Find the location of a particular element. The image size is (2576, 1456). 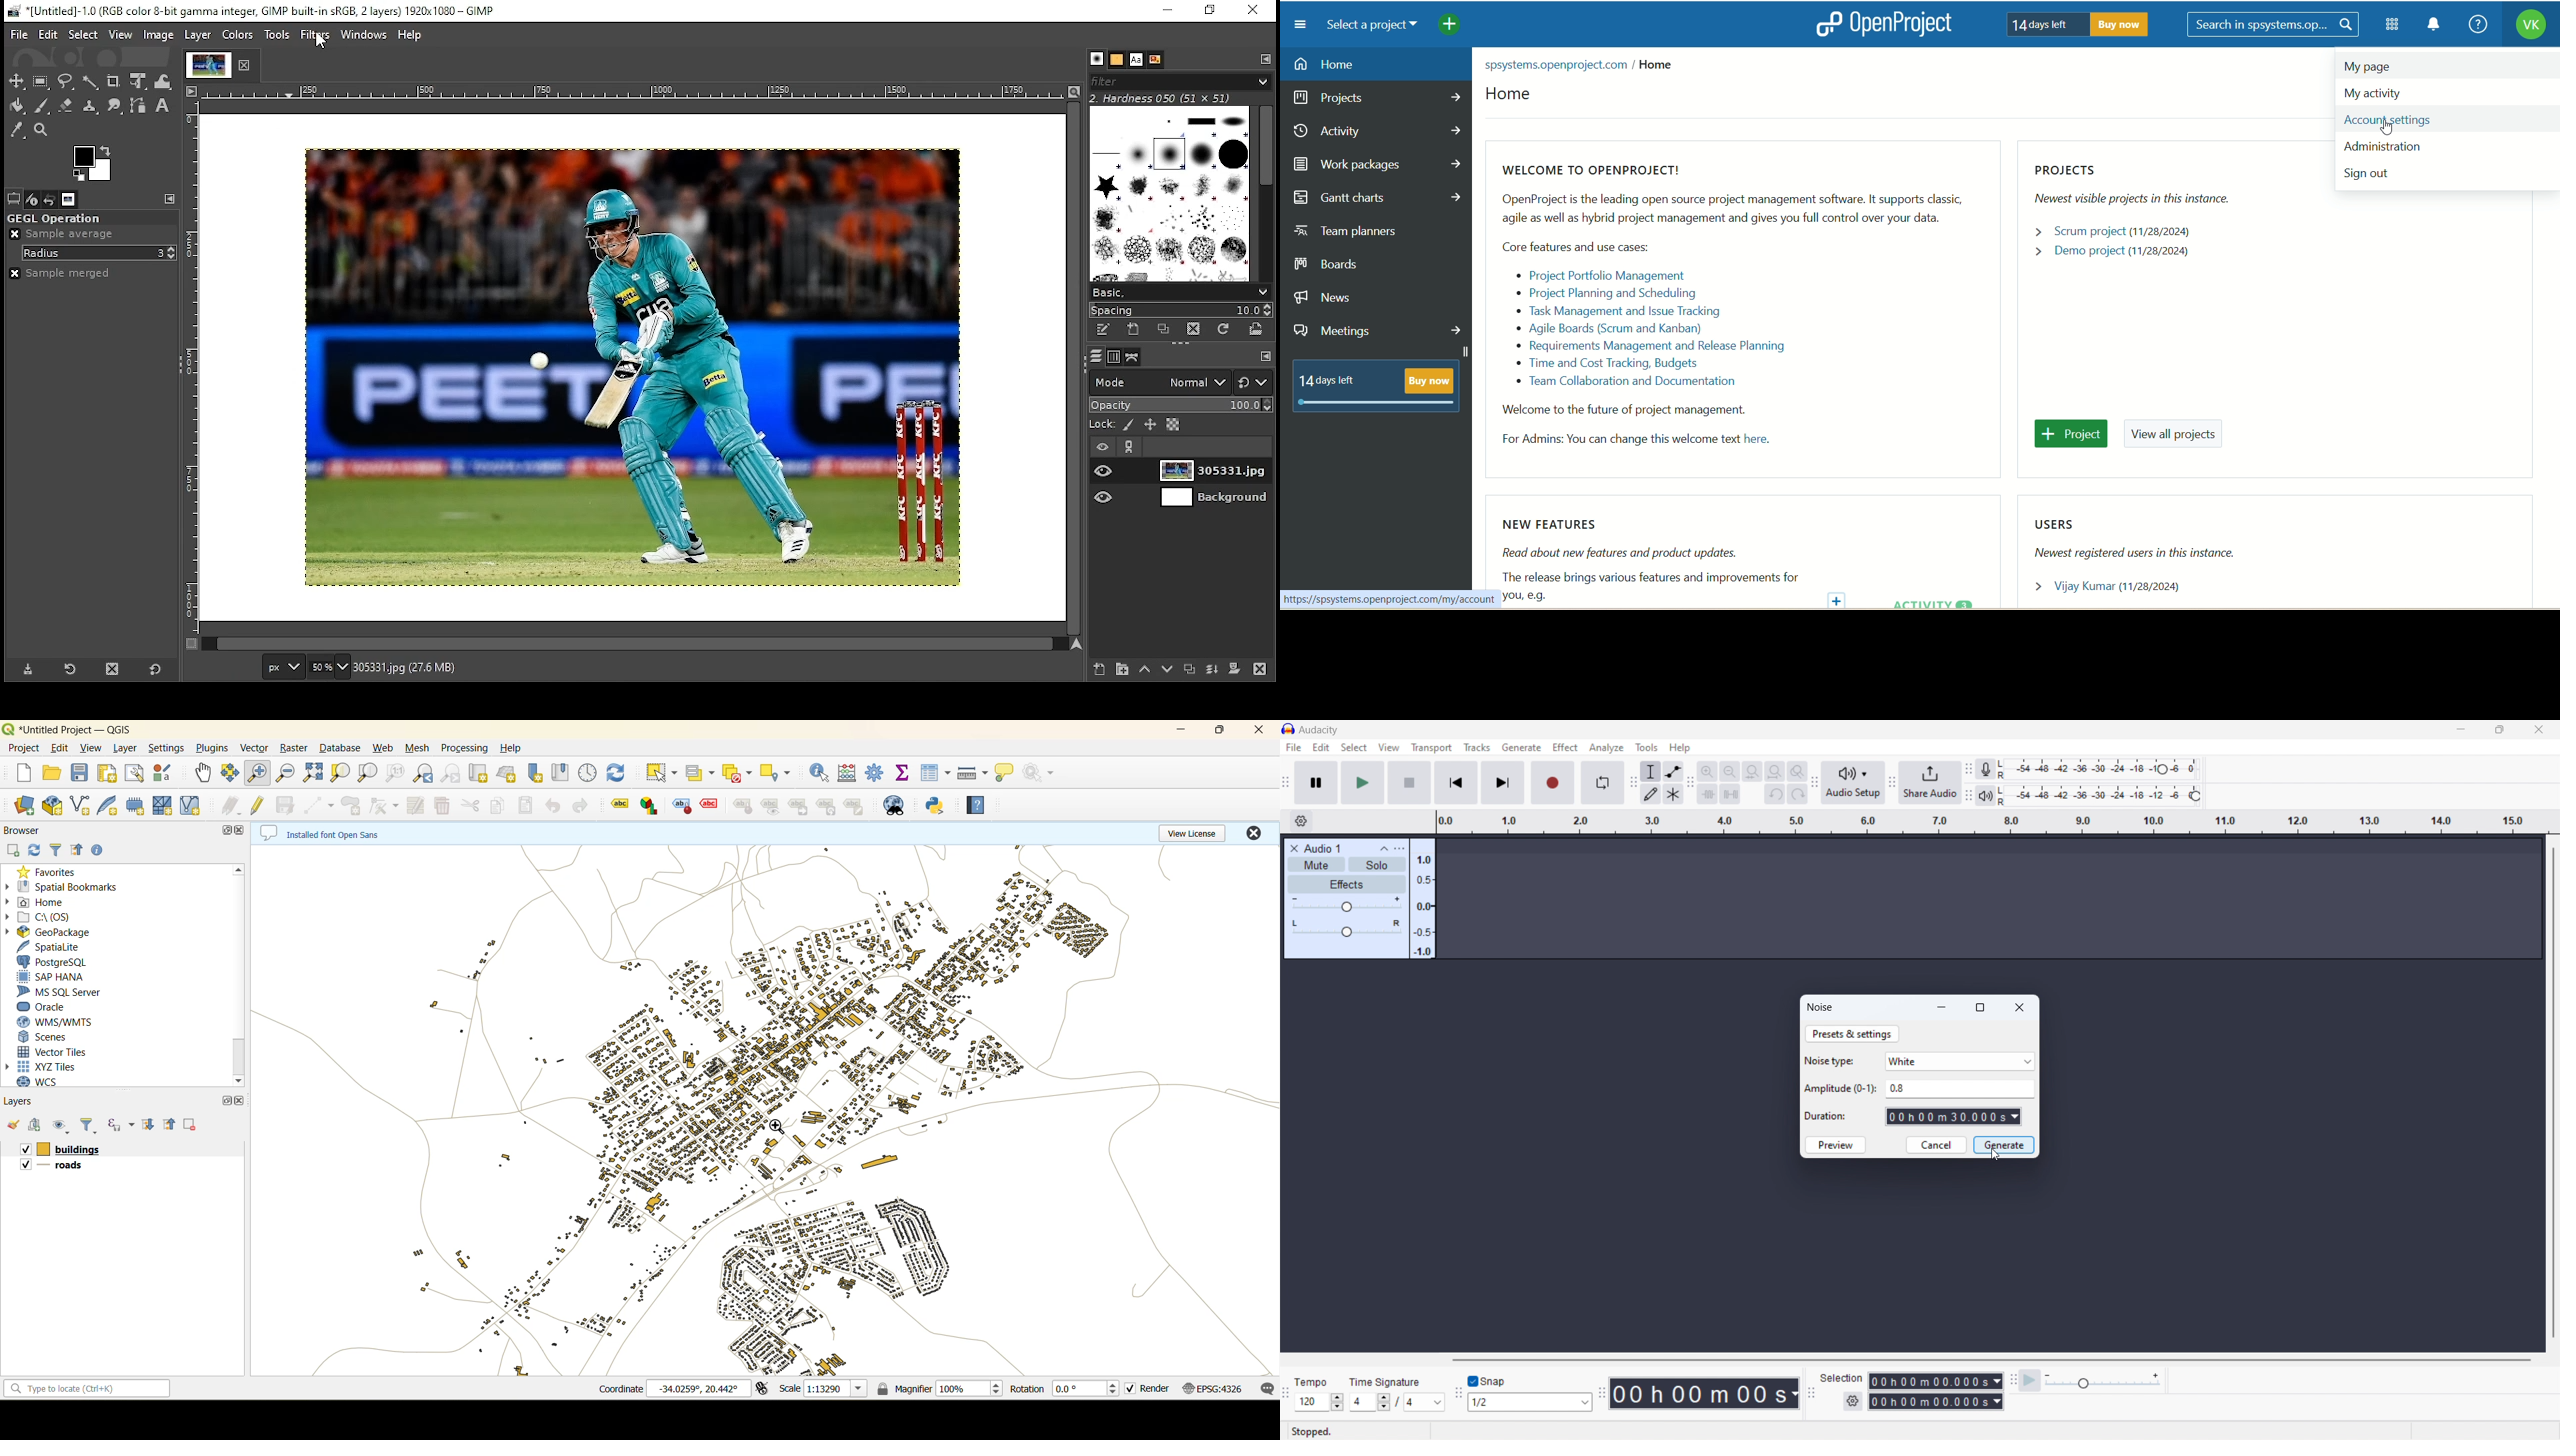

new spatialite layer is located at coordinates (111, 806).